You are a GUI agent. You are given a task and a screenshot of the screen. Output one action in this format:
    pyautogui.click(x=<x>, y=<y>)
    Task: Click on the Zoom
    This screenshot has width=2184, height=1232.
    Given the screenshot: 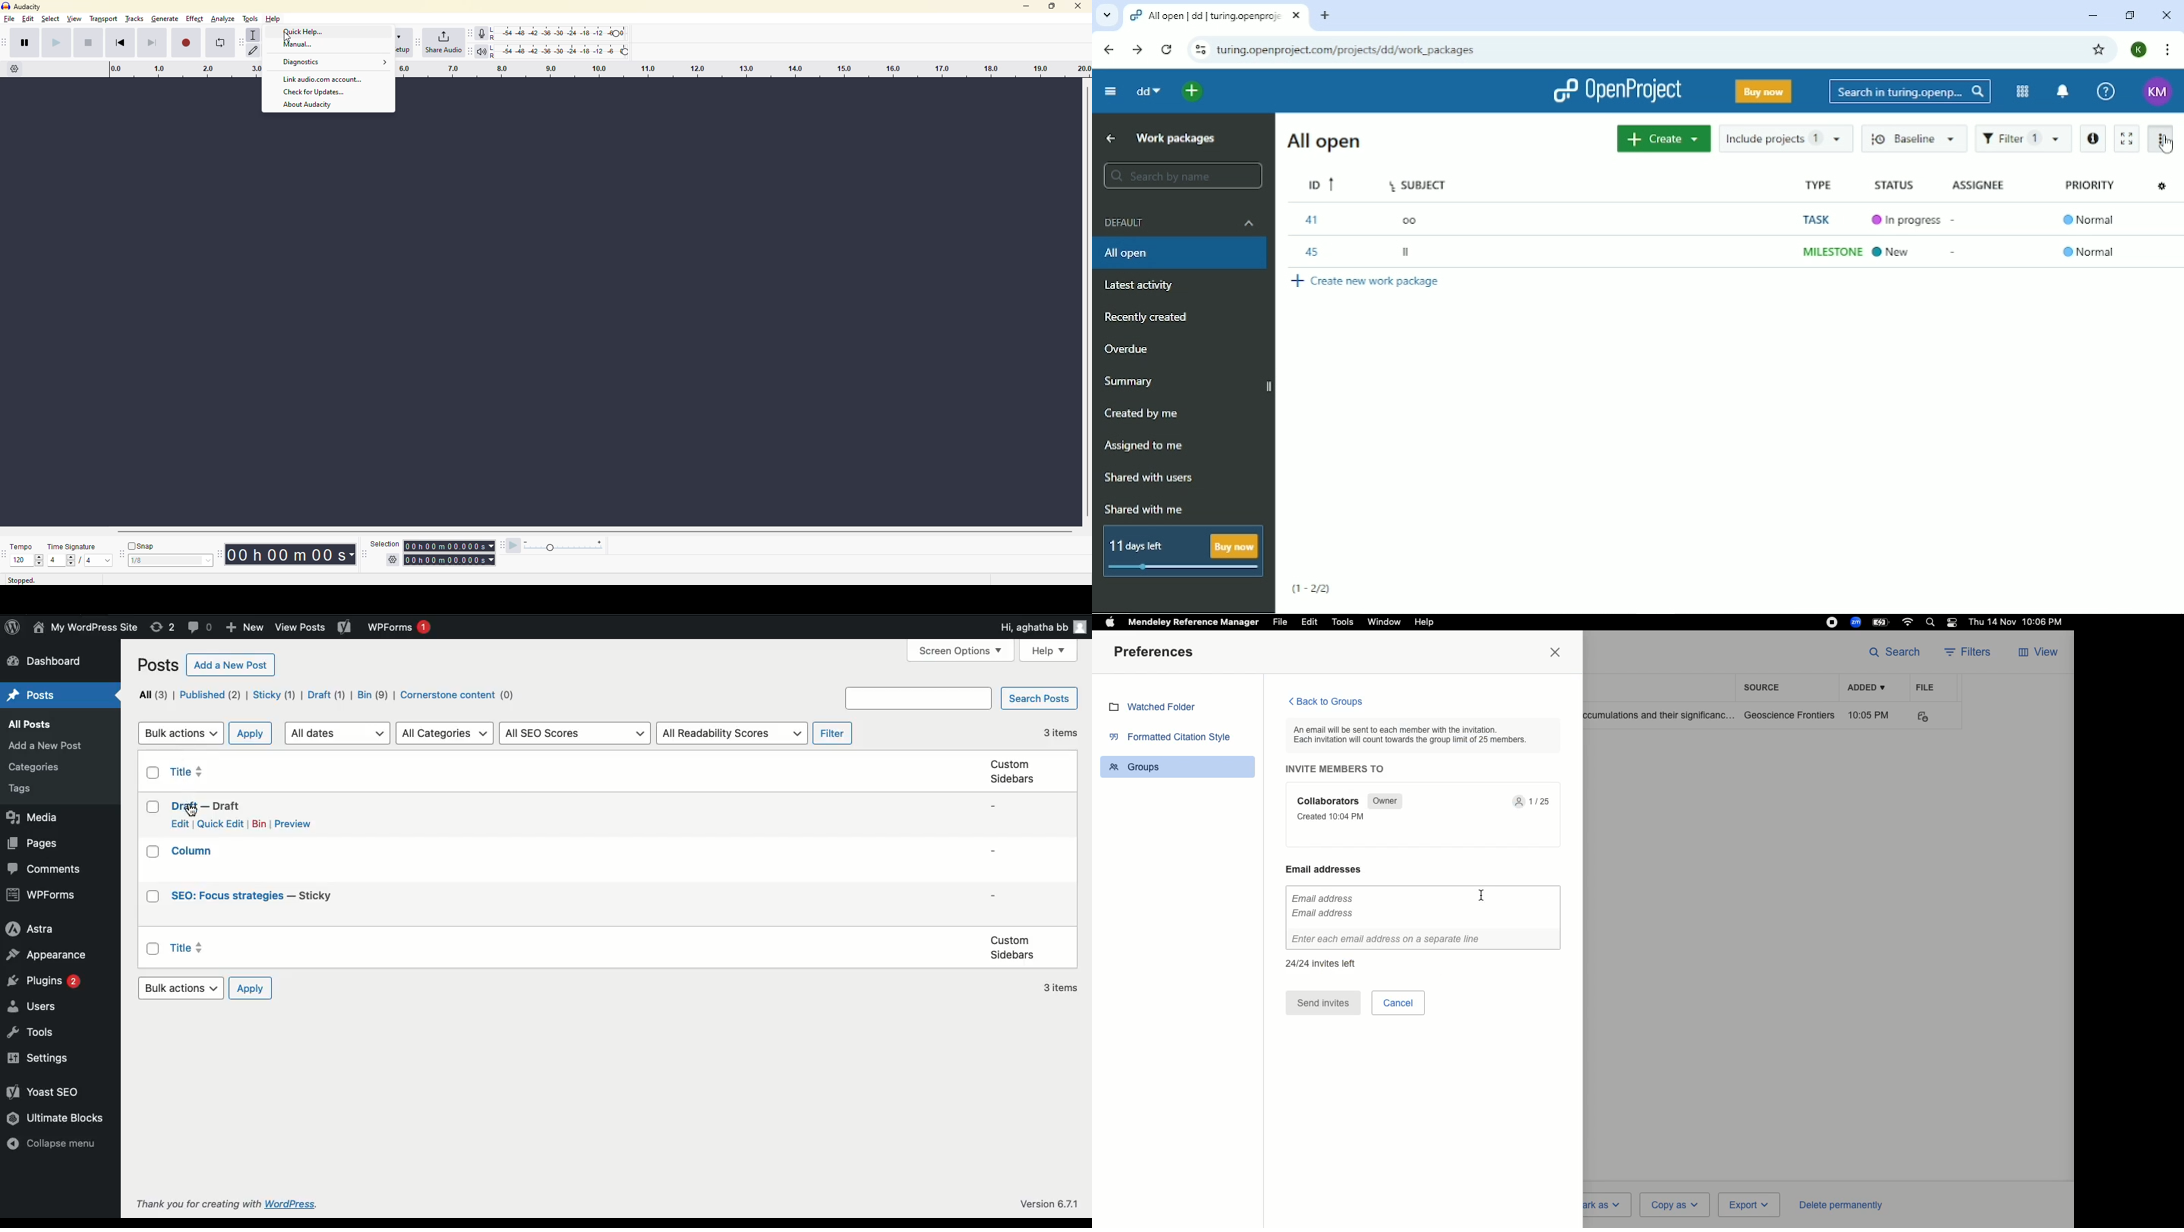 What is the action you would take?
    pyautogui.click(x=1857, y=622)
    